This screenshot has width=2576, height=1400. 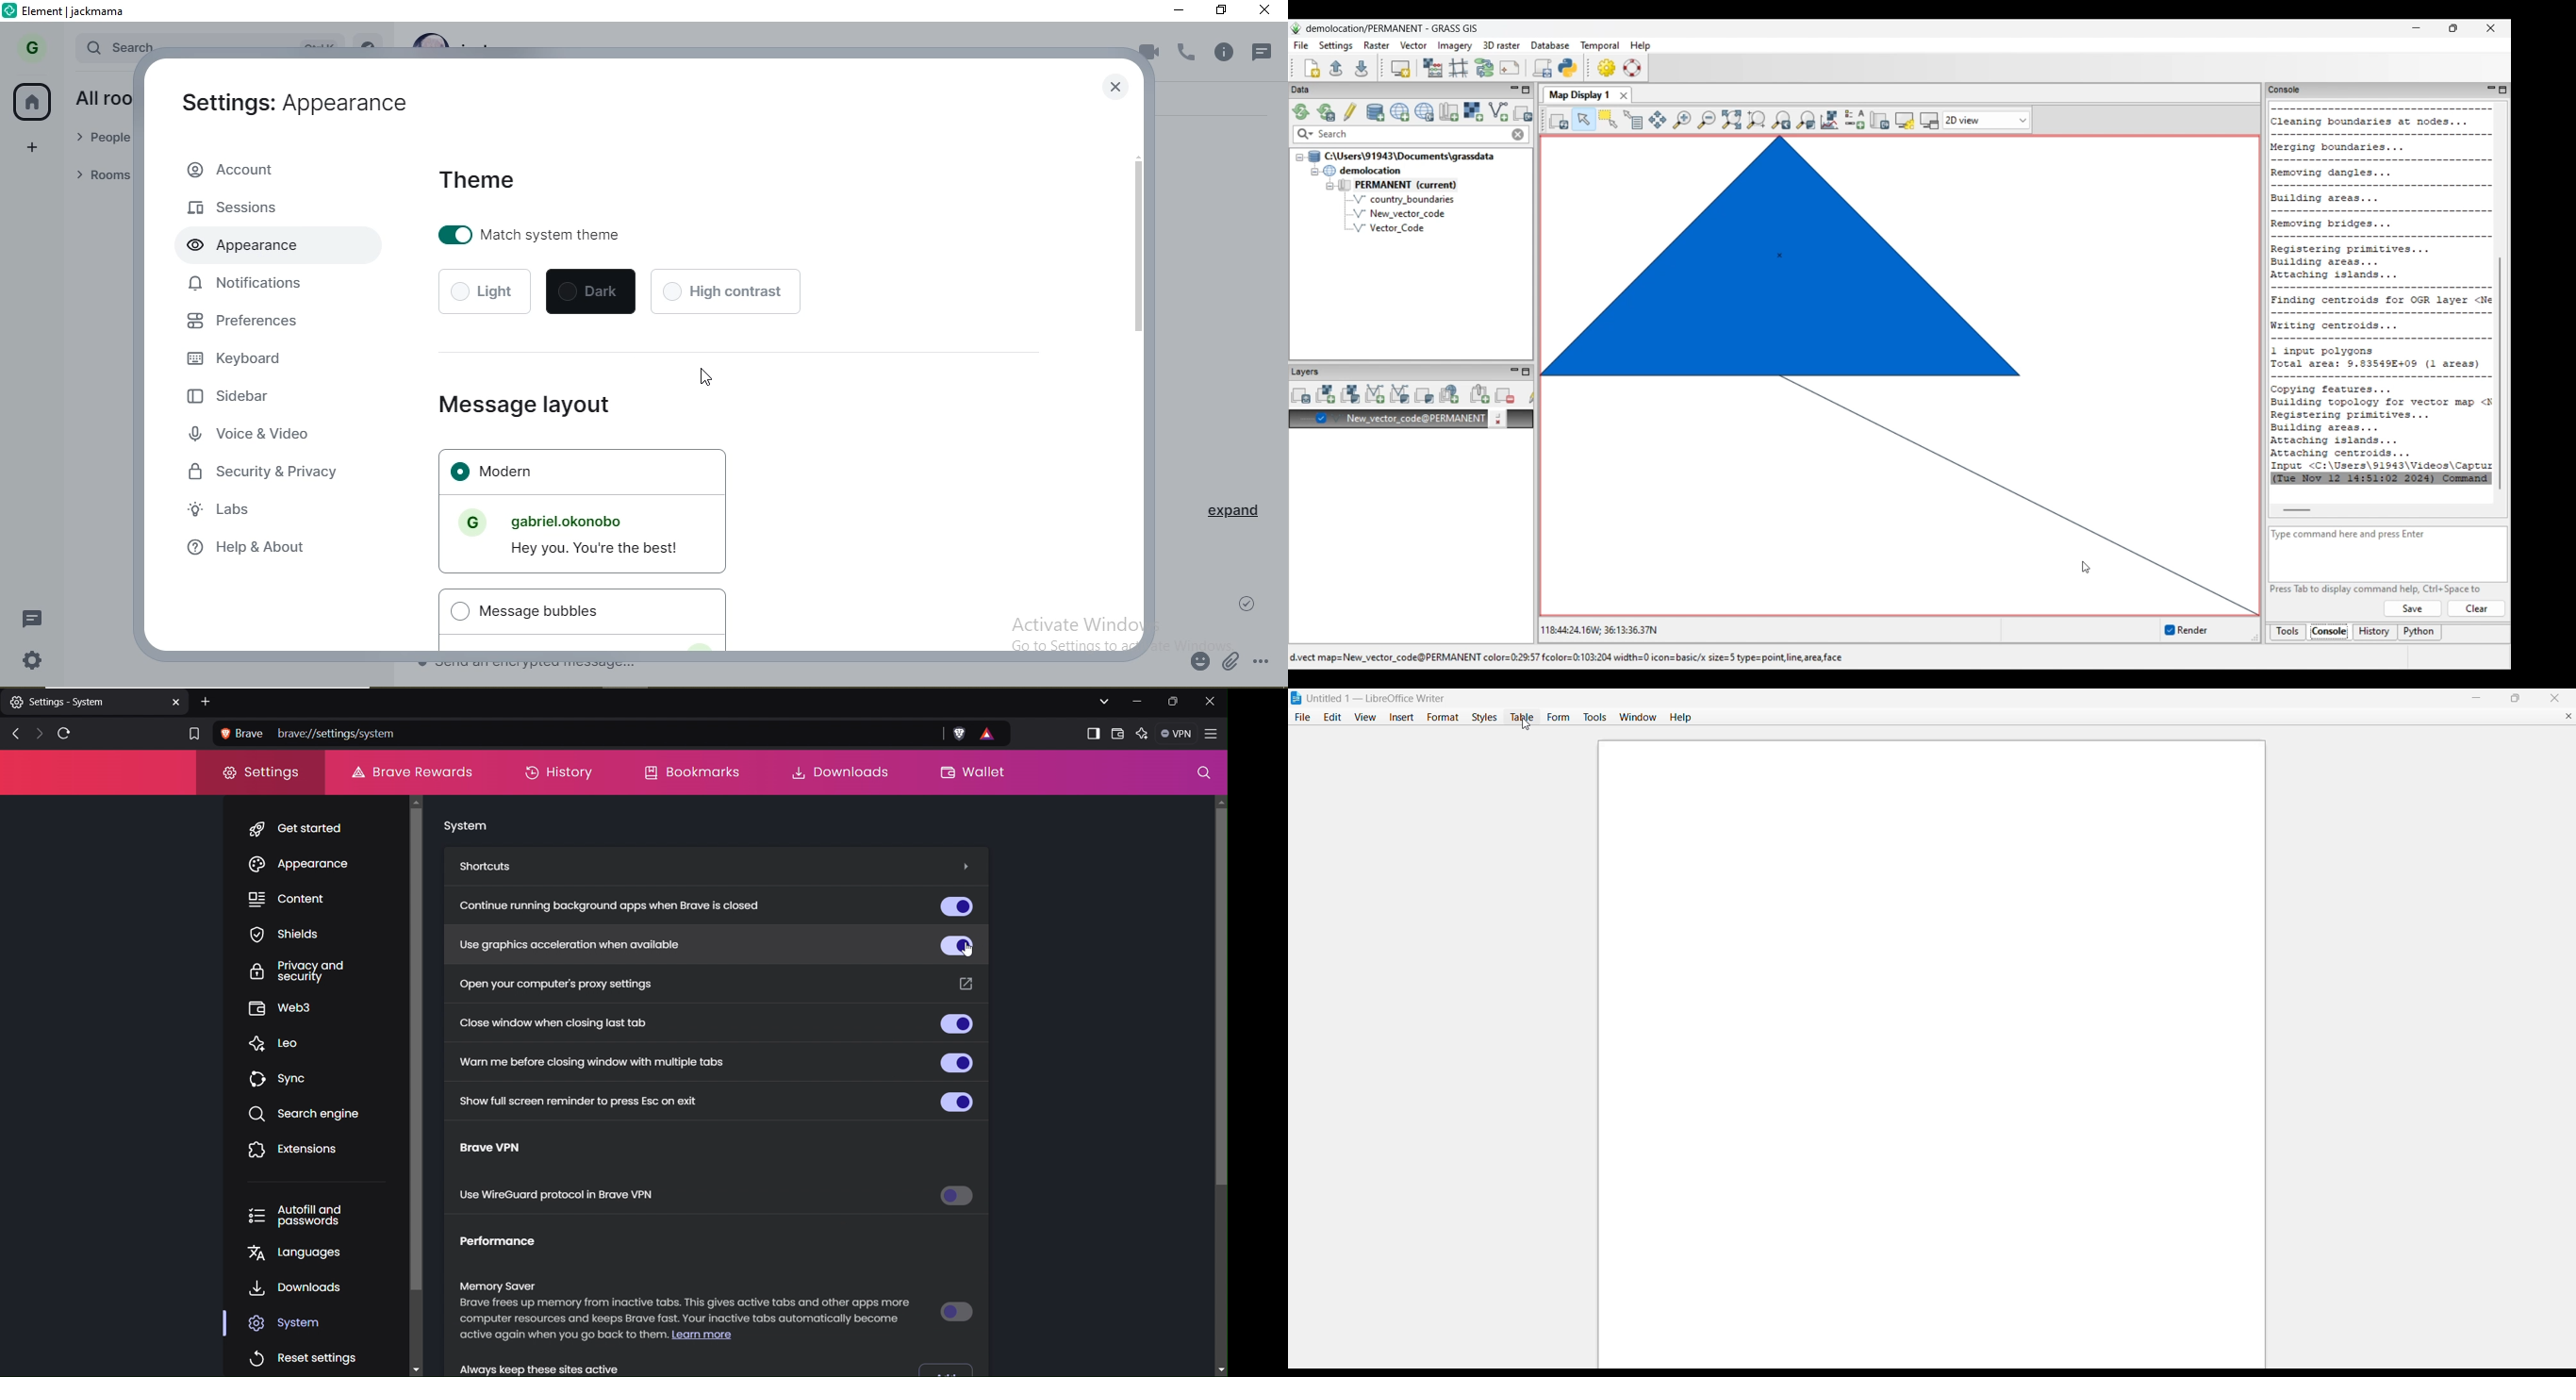 What do you see at coordinates (598, 549) in the screenshot?
I see `Hey you. You're the best!` at bounding box center [598, 549].